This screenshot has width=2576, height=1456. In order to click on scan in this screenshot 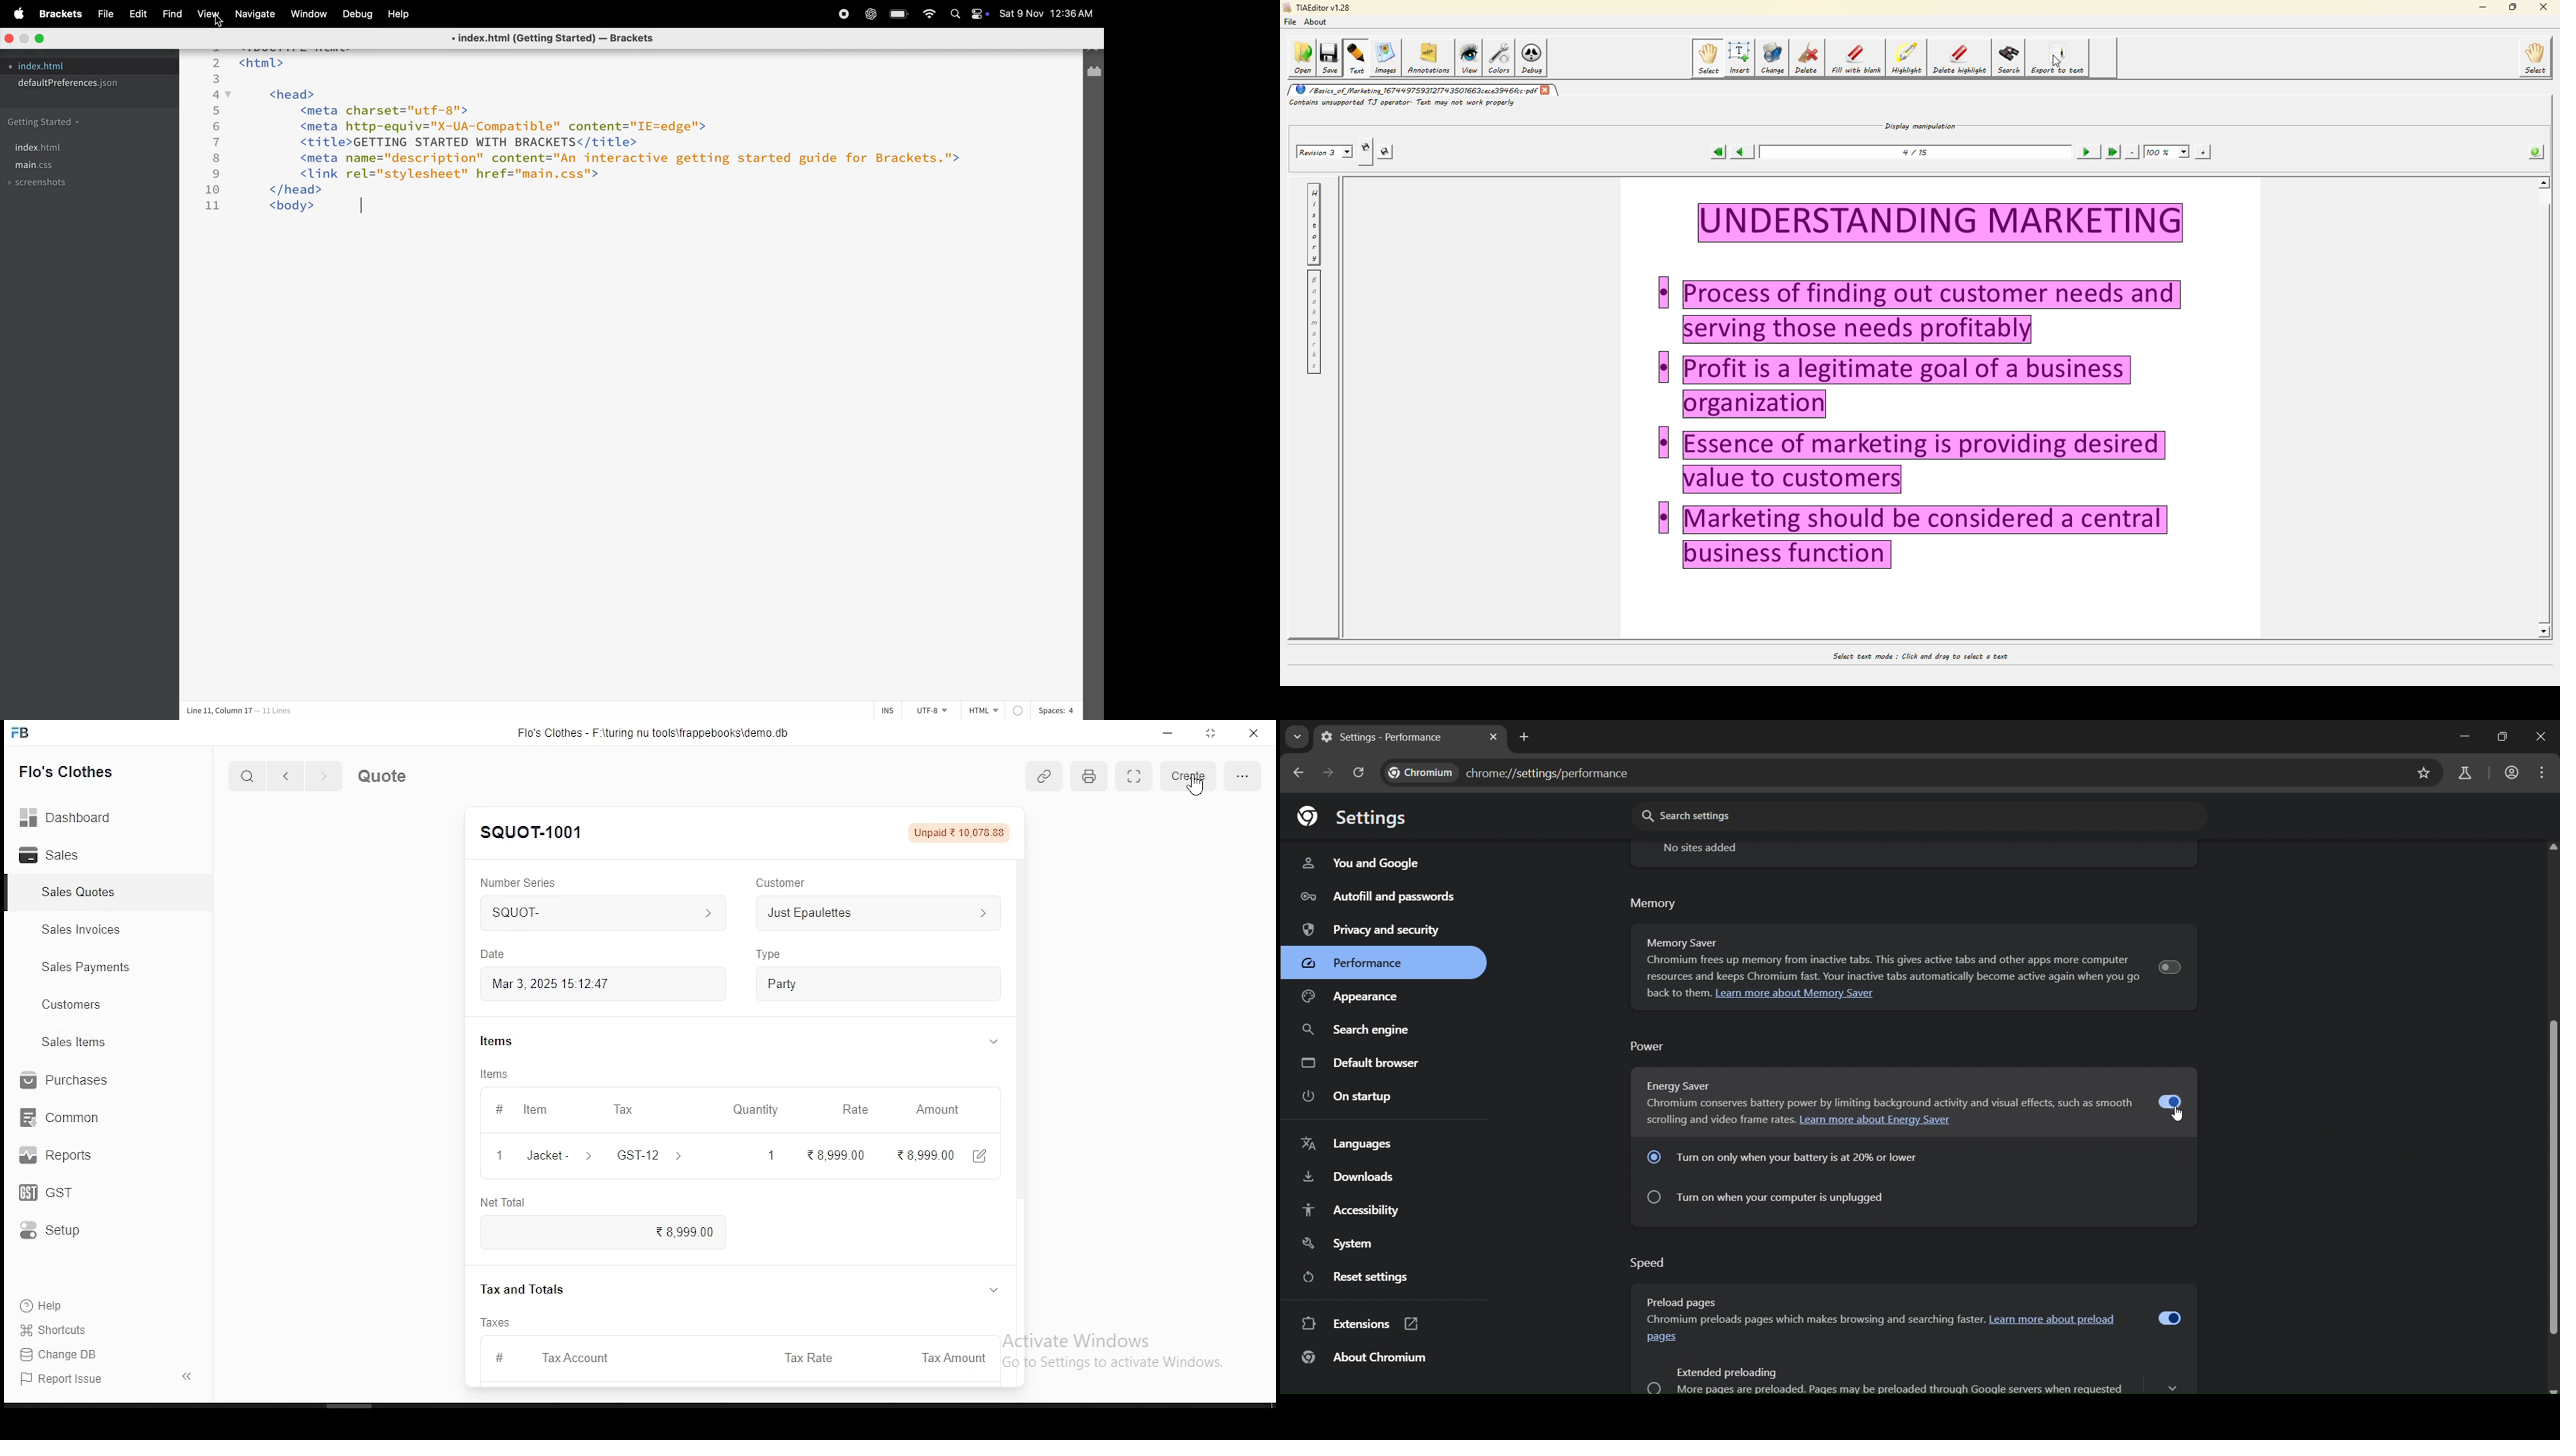, I will do `click(1135, 778)`.